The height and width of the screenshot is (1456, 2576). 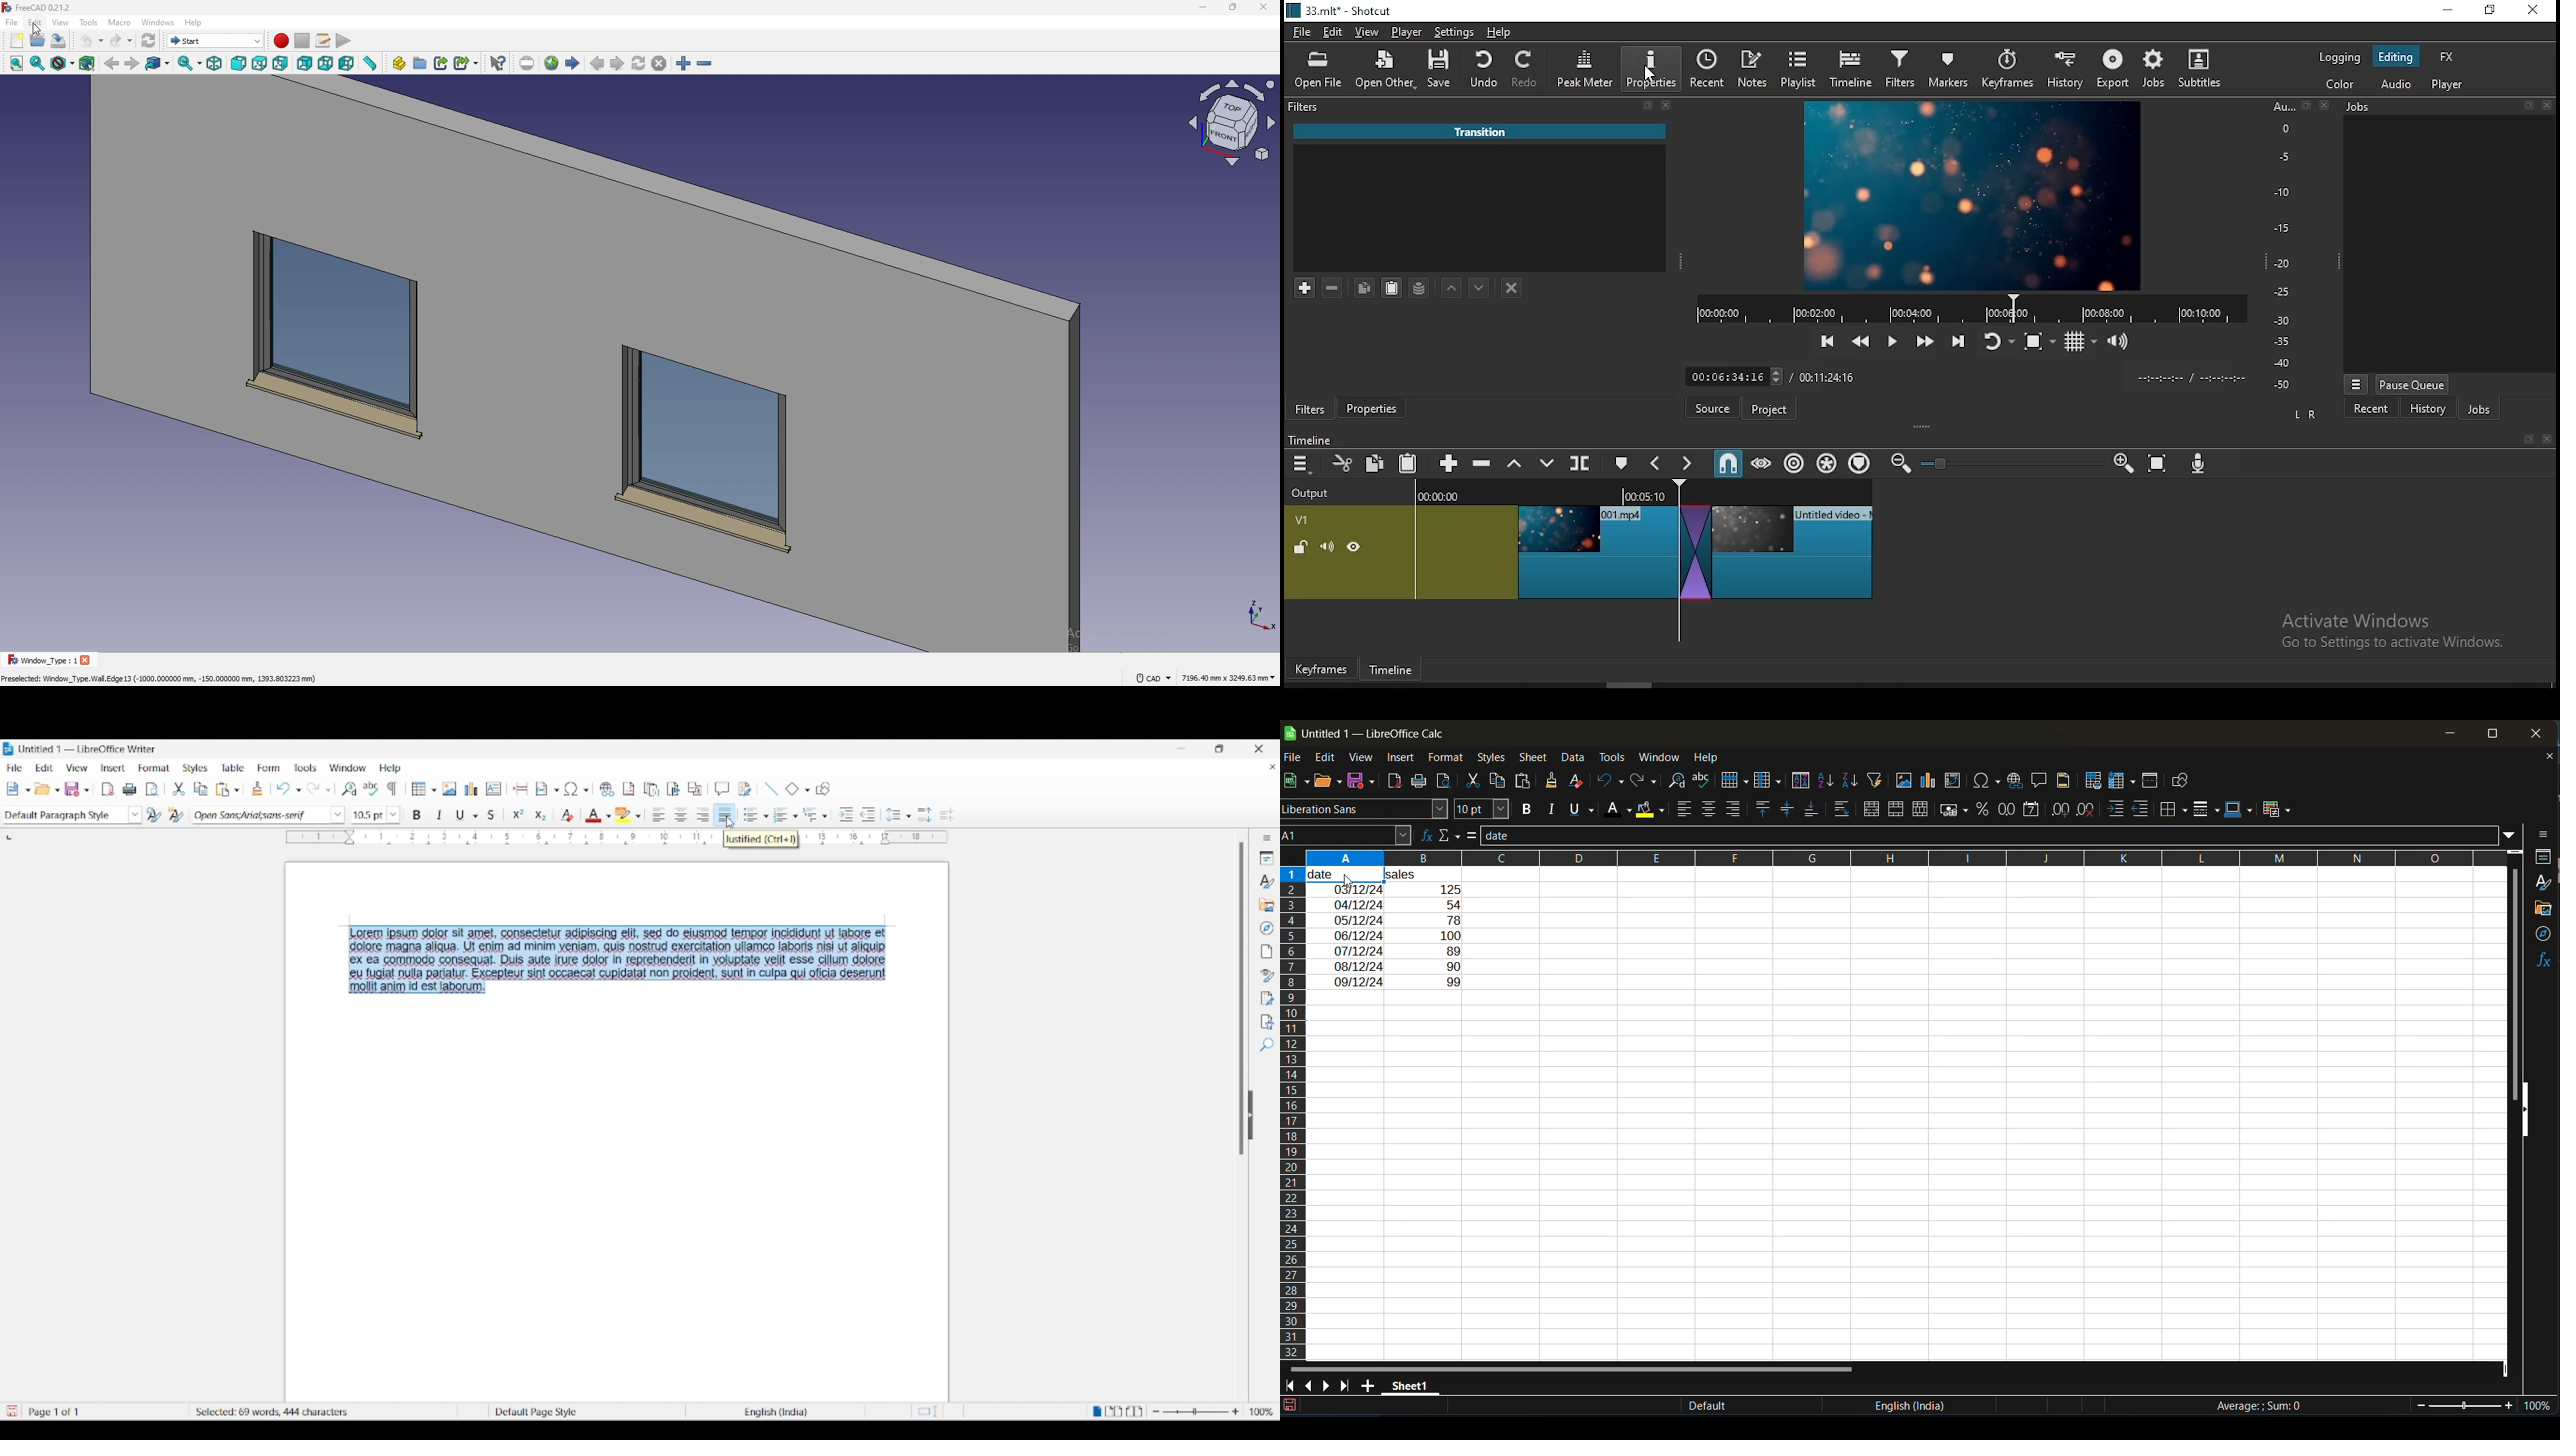 I want to click on lift, so click(x=1515, y=464).